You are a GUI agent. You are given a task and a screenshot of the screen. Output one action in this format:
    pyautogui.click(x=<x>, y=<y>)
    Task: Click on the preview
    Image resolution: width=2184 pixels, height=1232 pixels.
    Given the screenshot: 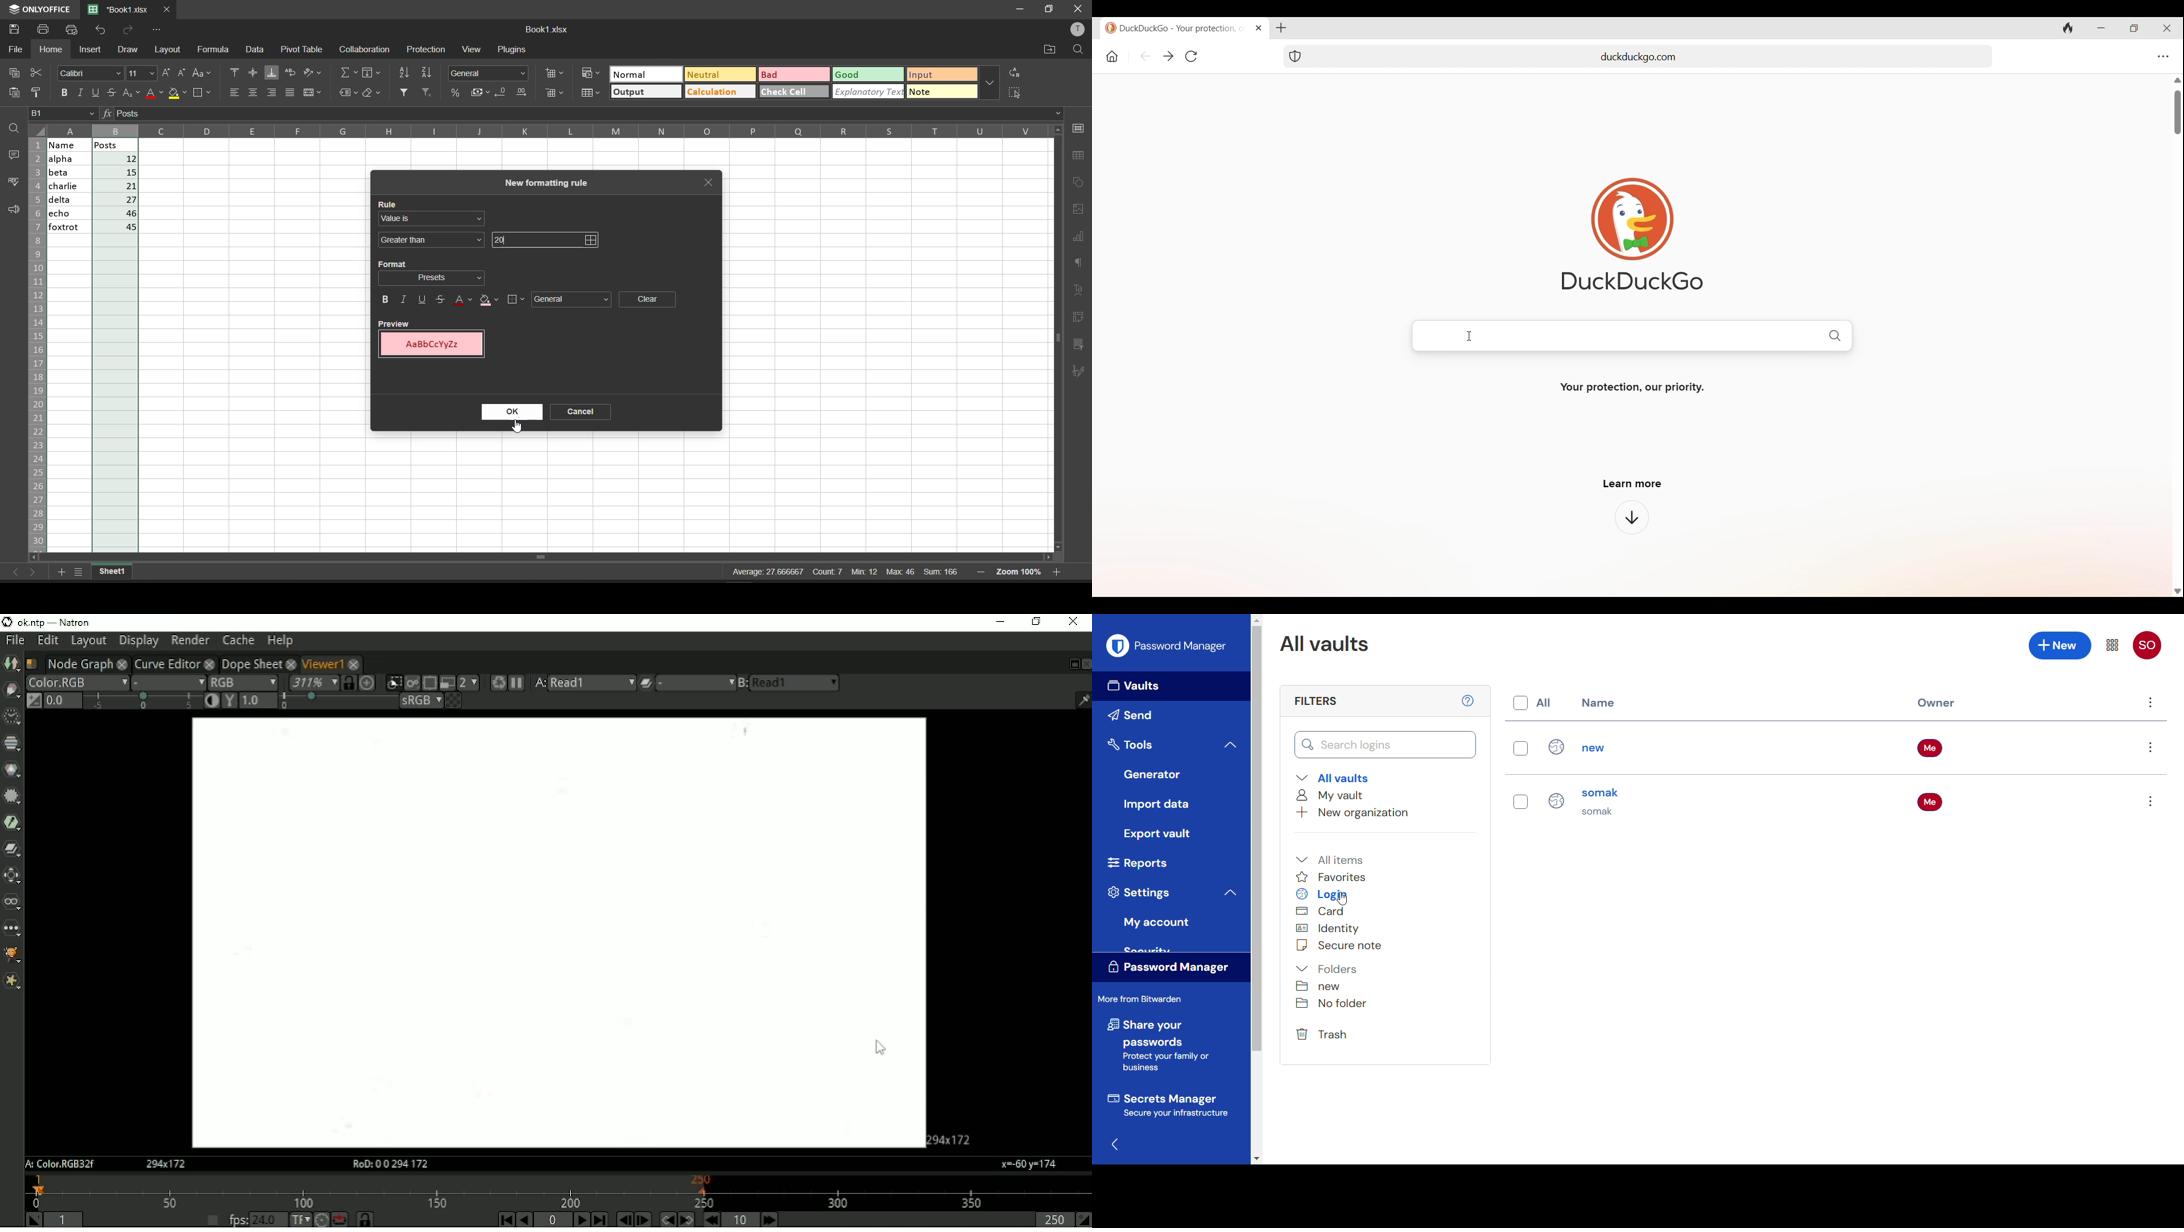 What is the action you would take?
    pyautogui.click(x=435, y=341)
    